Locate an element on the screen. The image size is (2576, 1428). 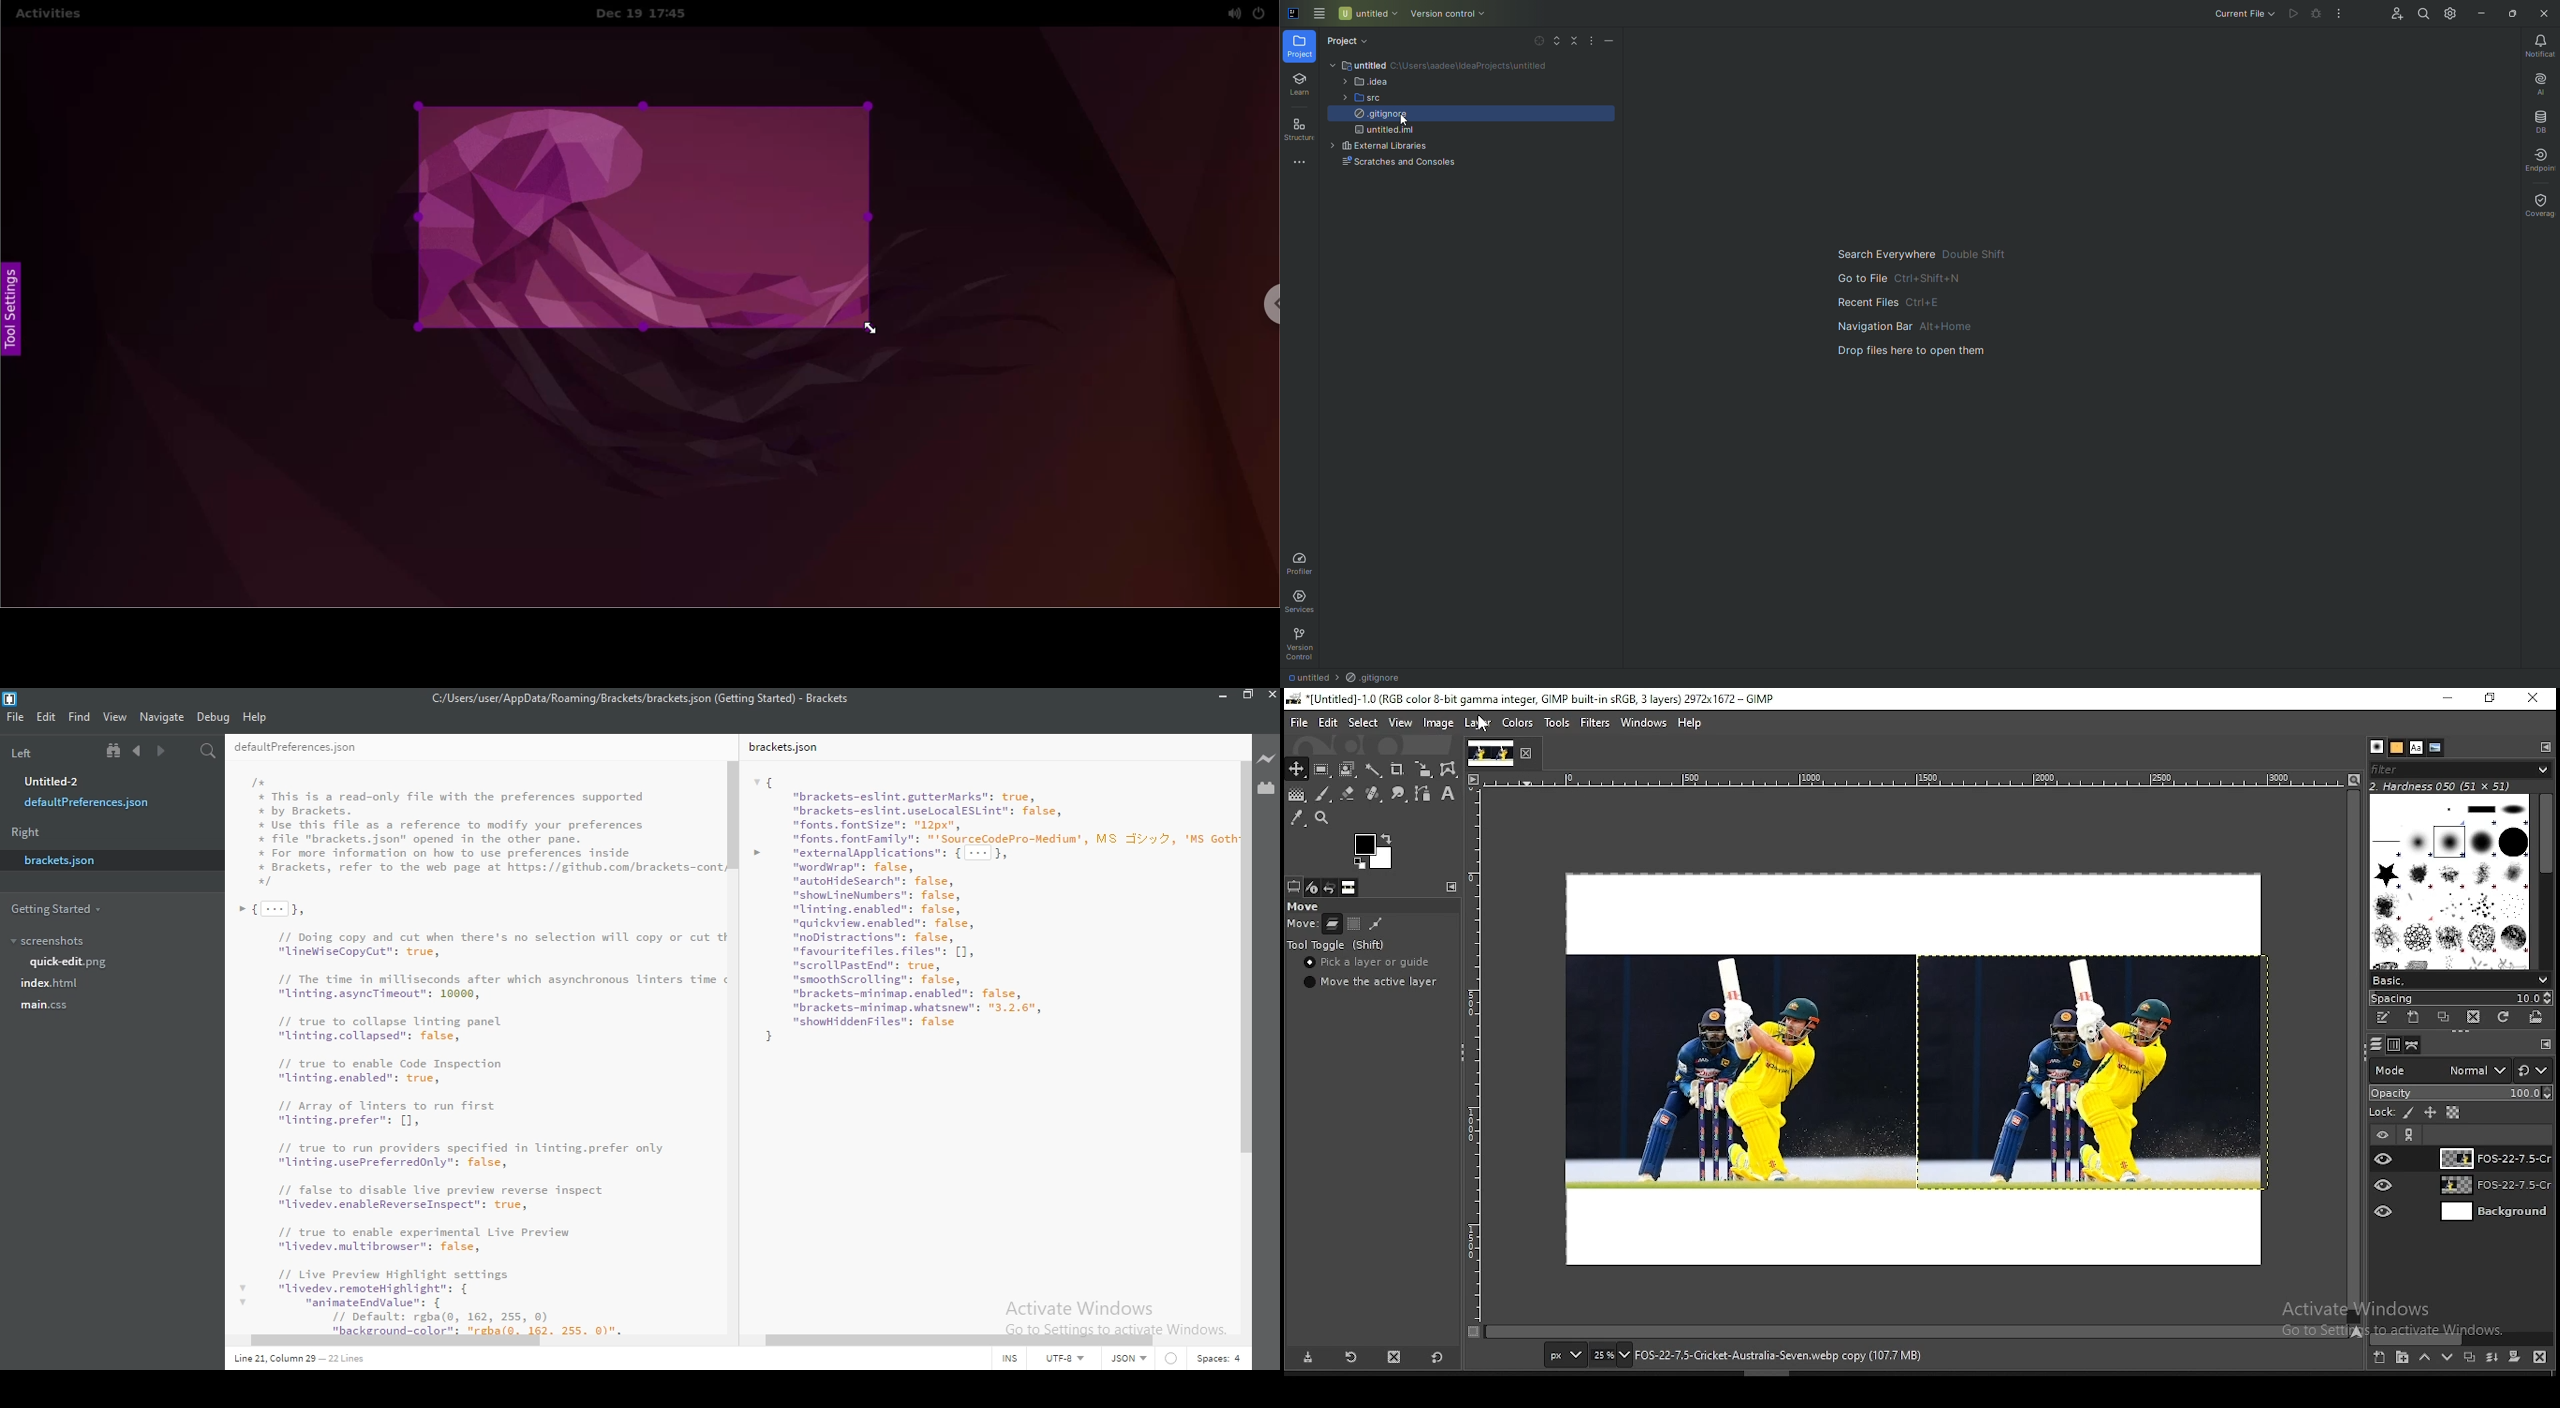
C/Users/user/AppData/Roaming/Brackets/brackets json (Getting Started) - Brackets. is located at coordinates (639, 702).